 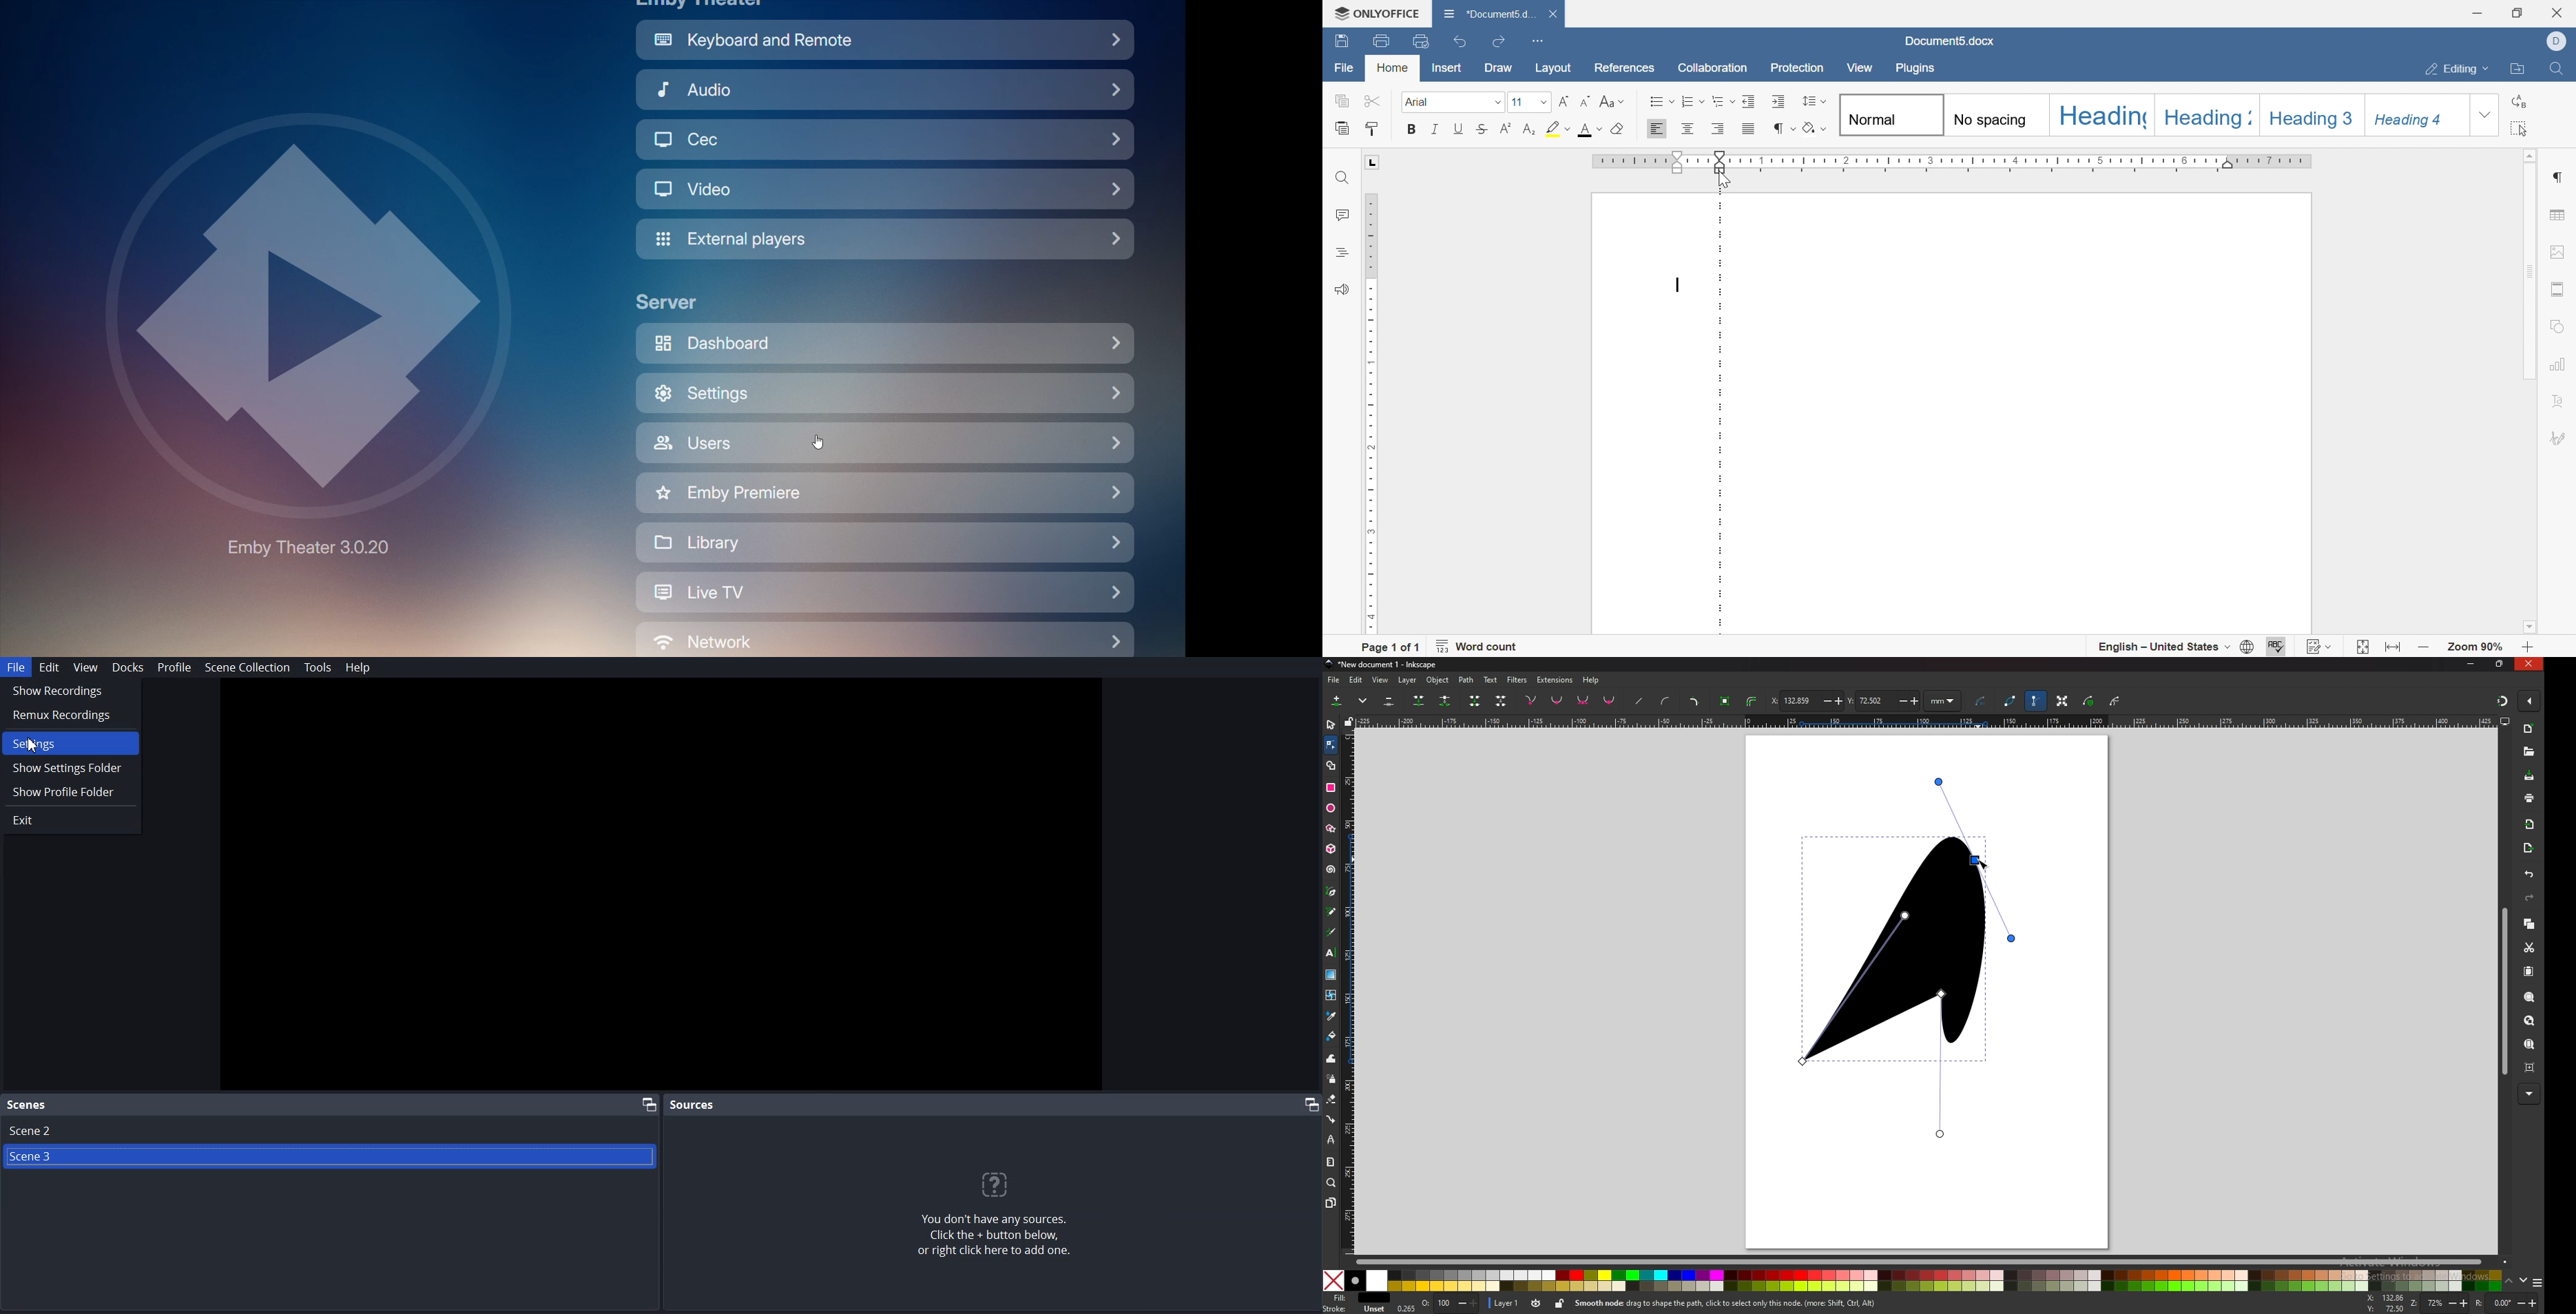 What do you see at coordinates (2457, 69) in the screenshot?
I see `editing` at bounding box center [2457, 69].